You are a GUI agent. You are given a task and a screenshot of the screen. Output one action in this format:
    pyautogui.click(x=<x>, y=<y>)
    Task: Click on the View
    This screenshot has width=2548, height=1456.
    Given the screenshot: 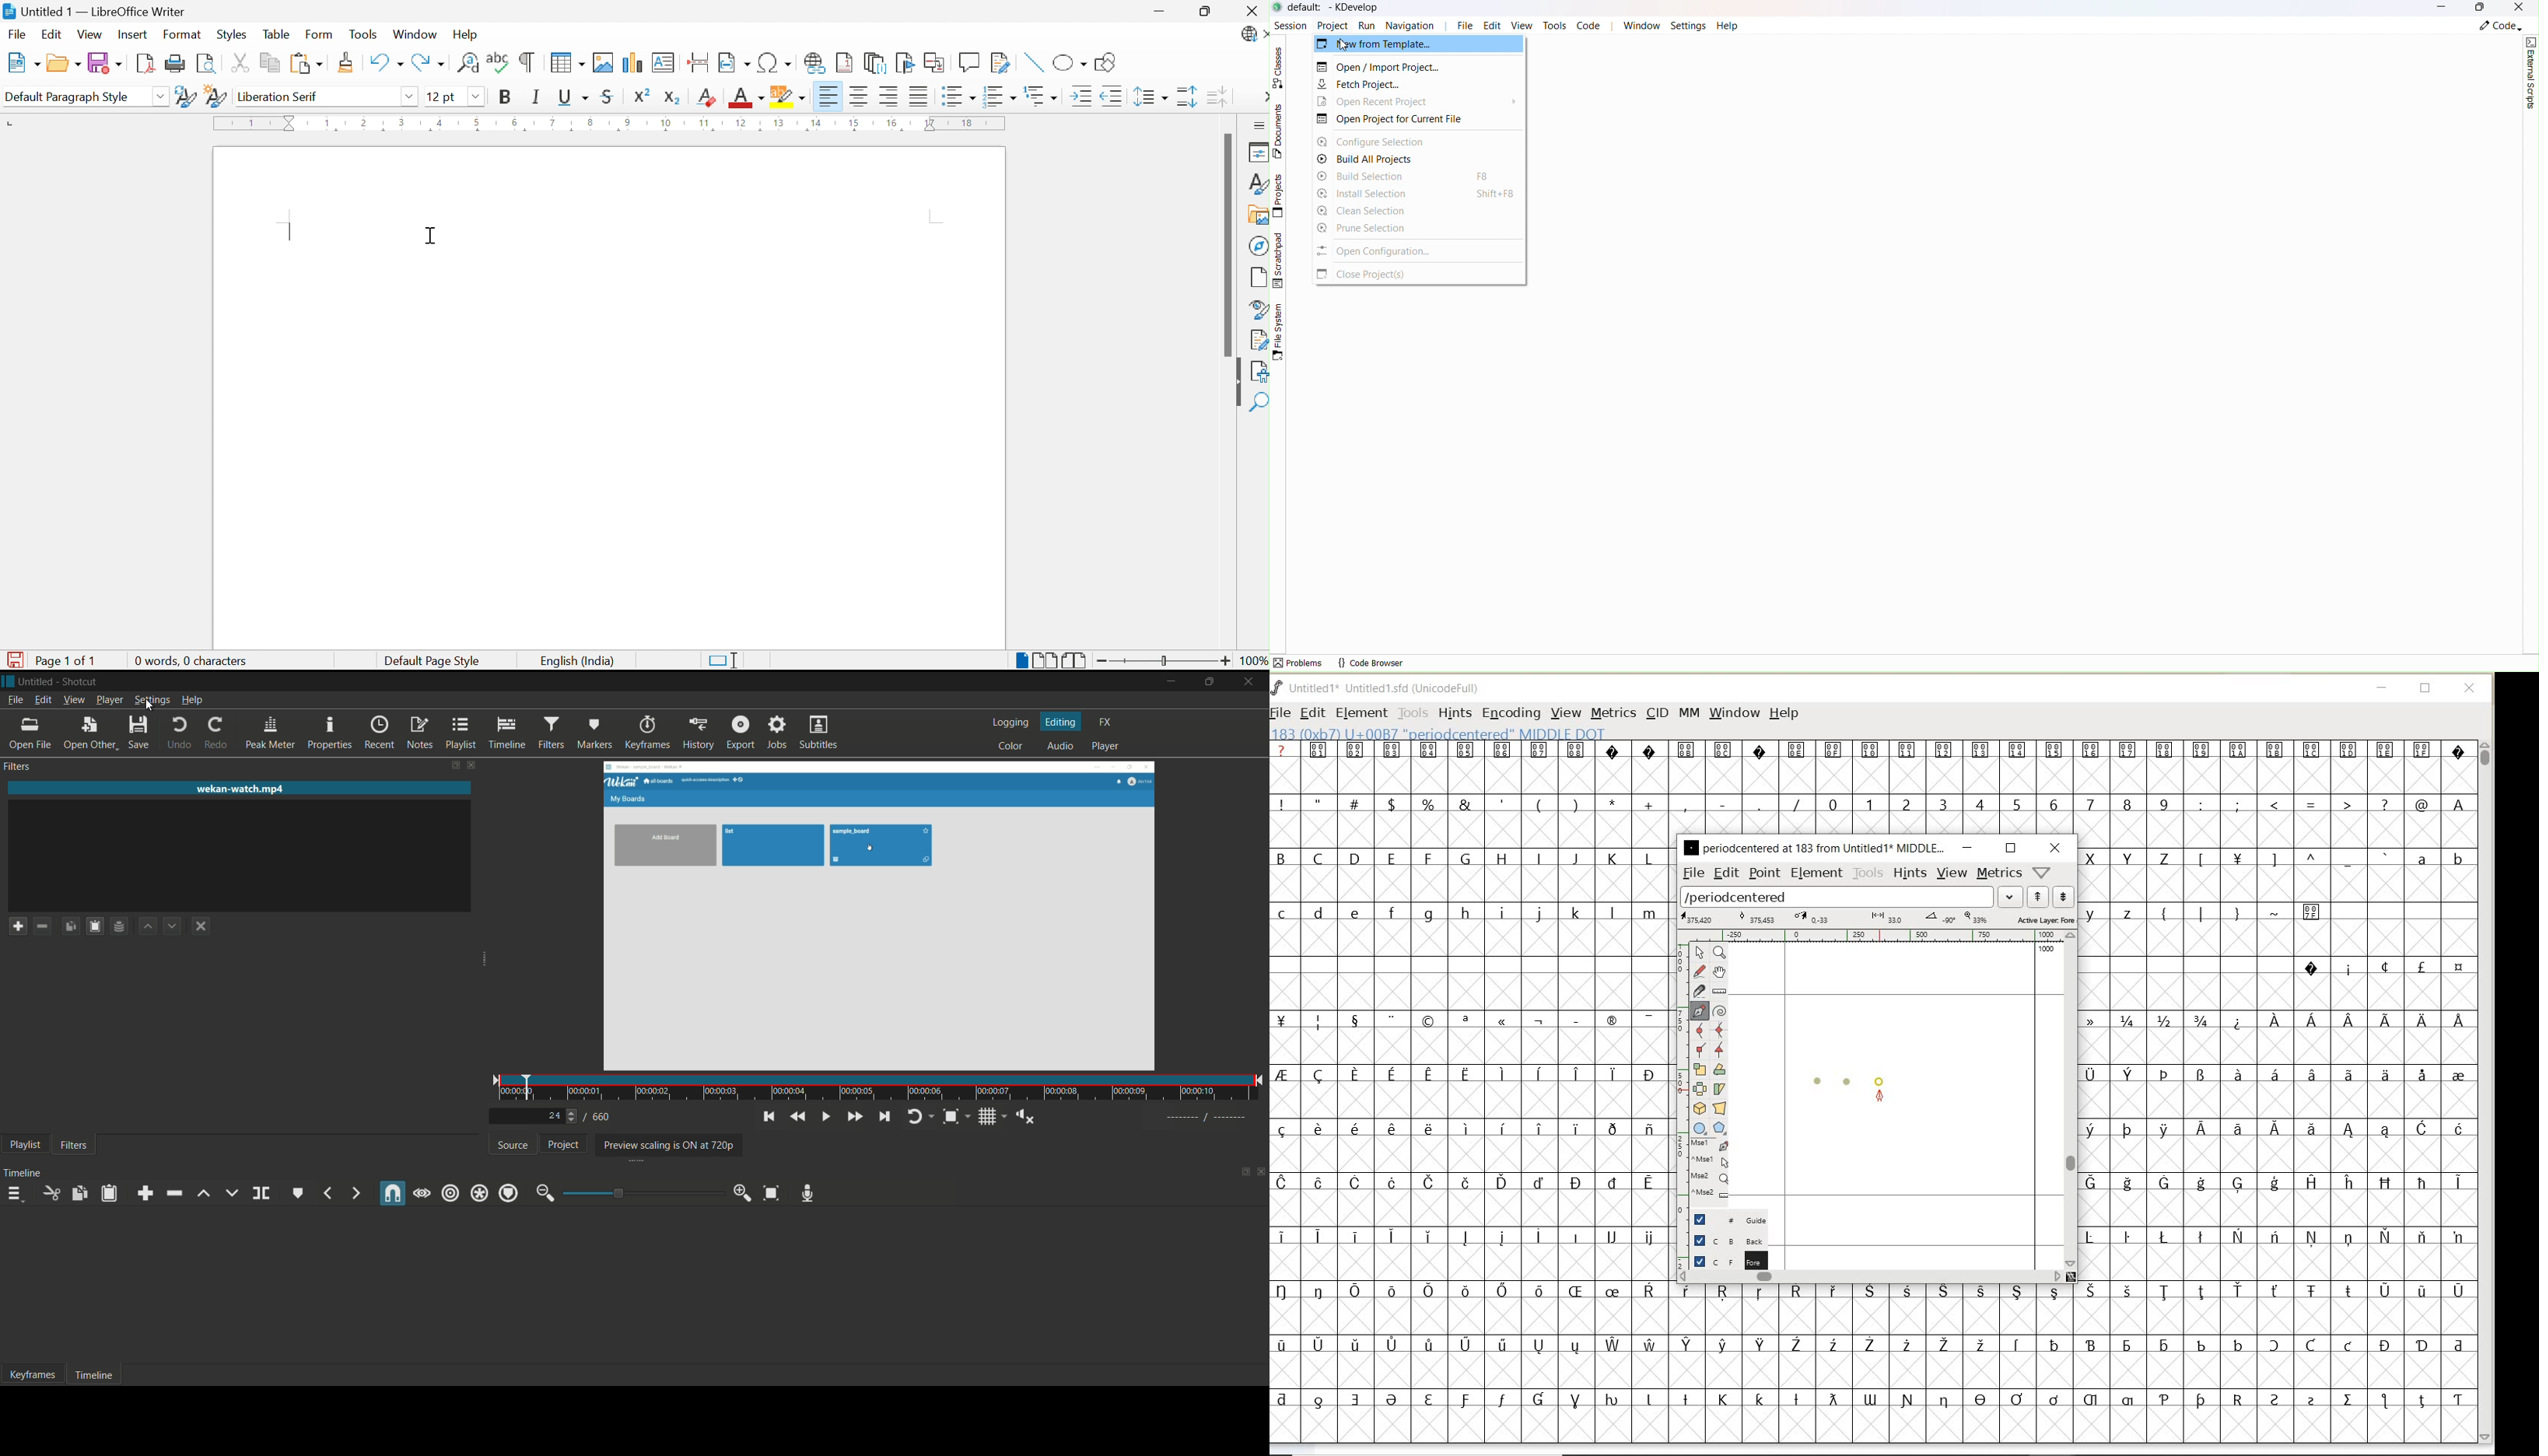 What is the action you would take?
    pyautogui.click(x=90, y=35)
    